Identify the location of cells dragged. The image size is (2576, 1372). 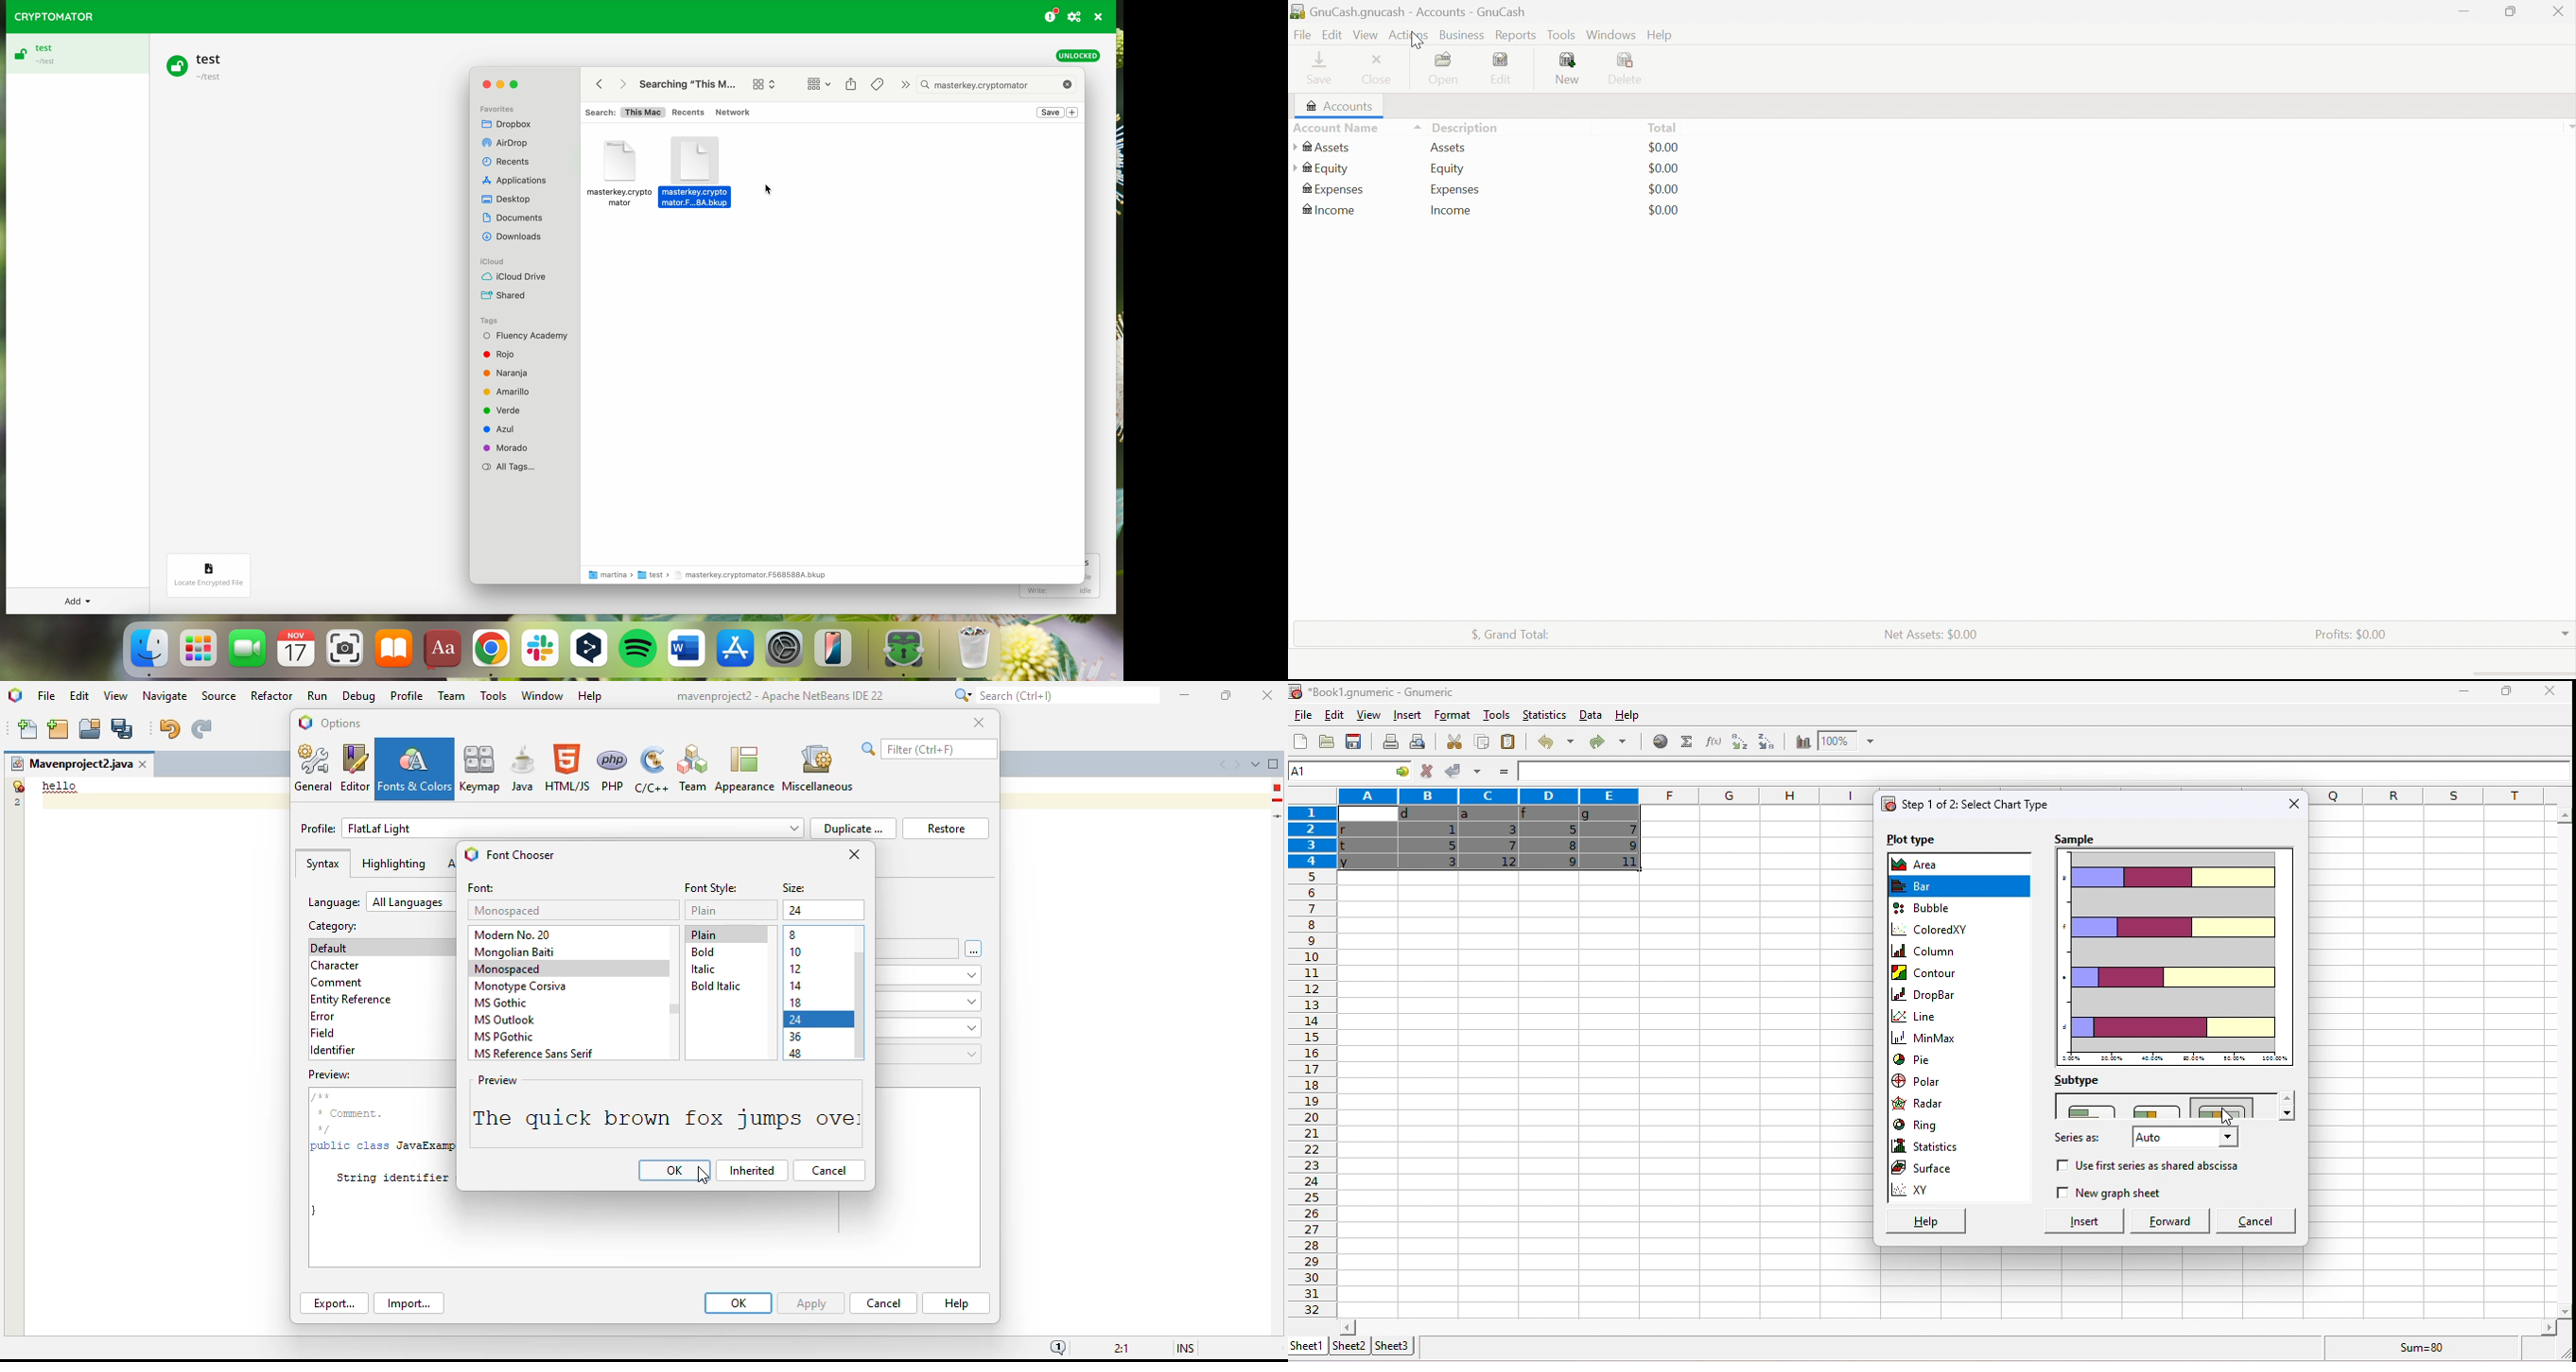
(1491, 842).